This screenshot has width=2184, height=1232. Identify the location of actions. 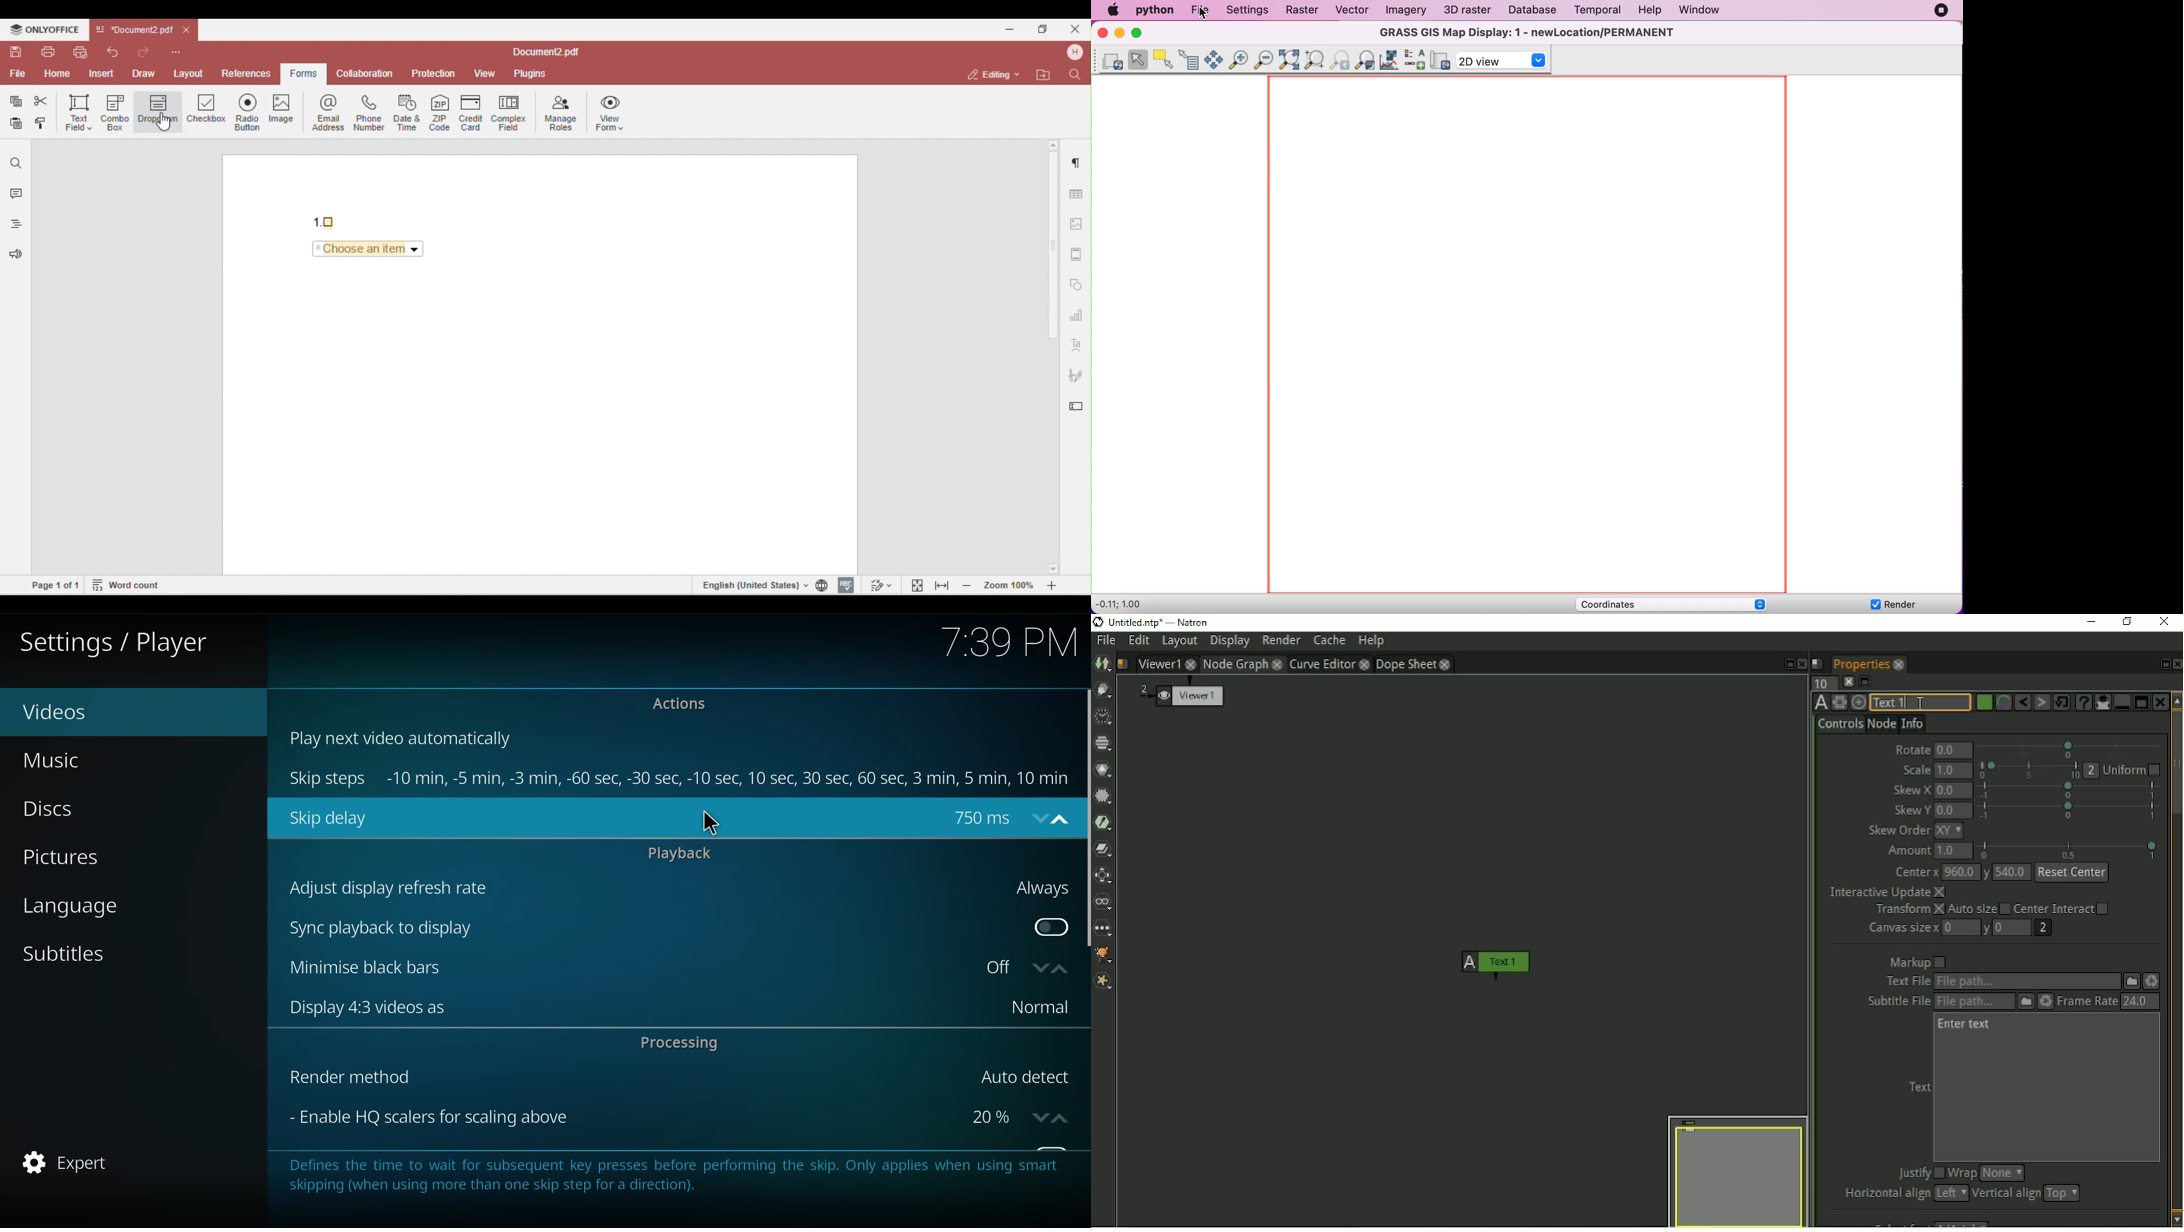
(684, 706).